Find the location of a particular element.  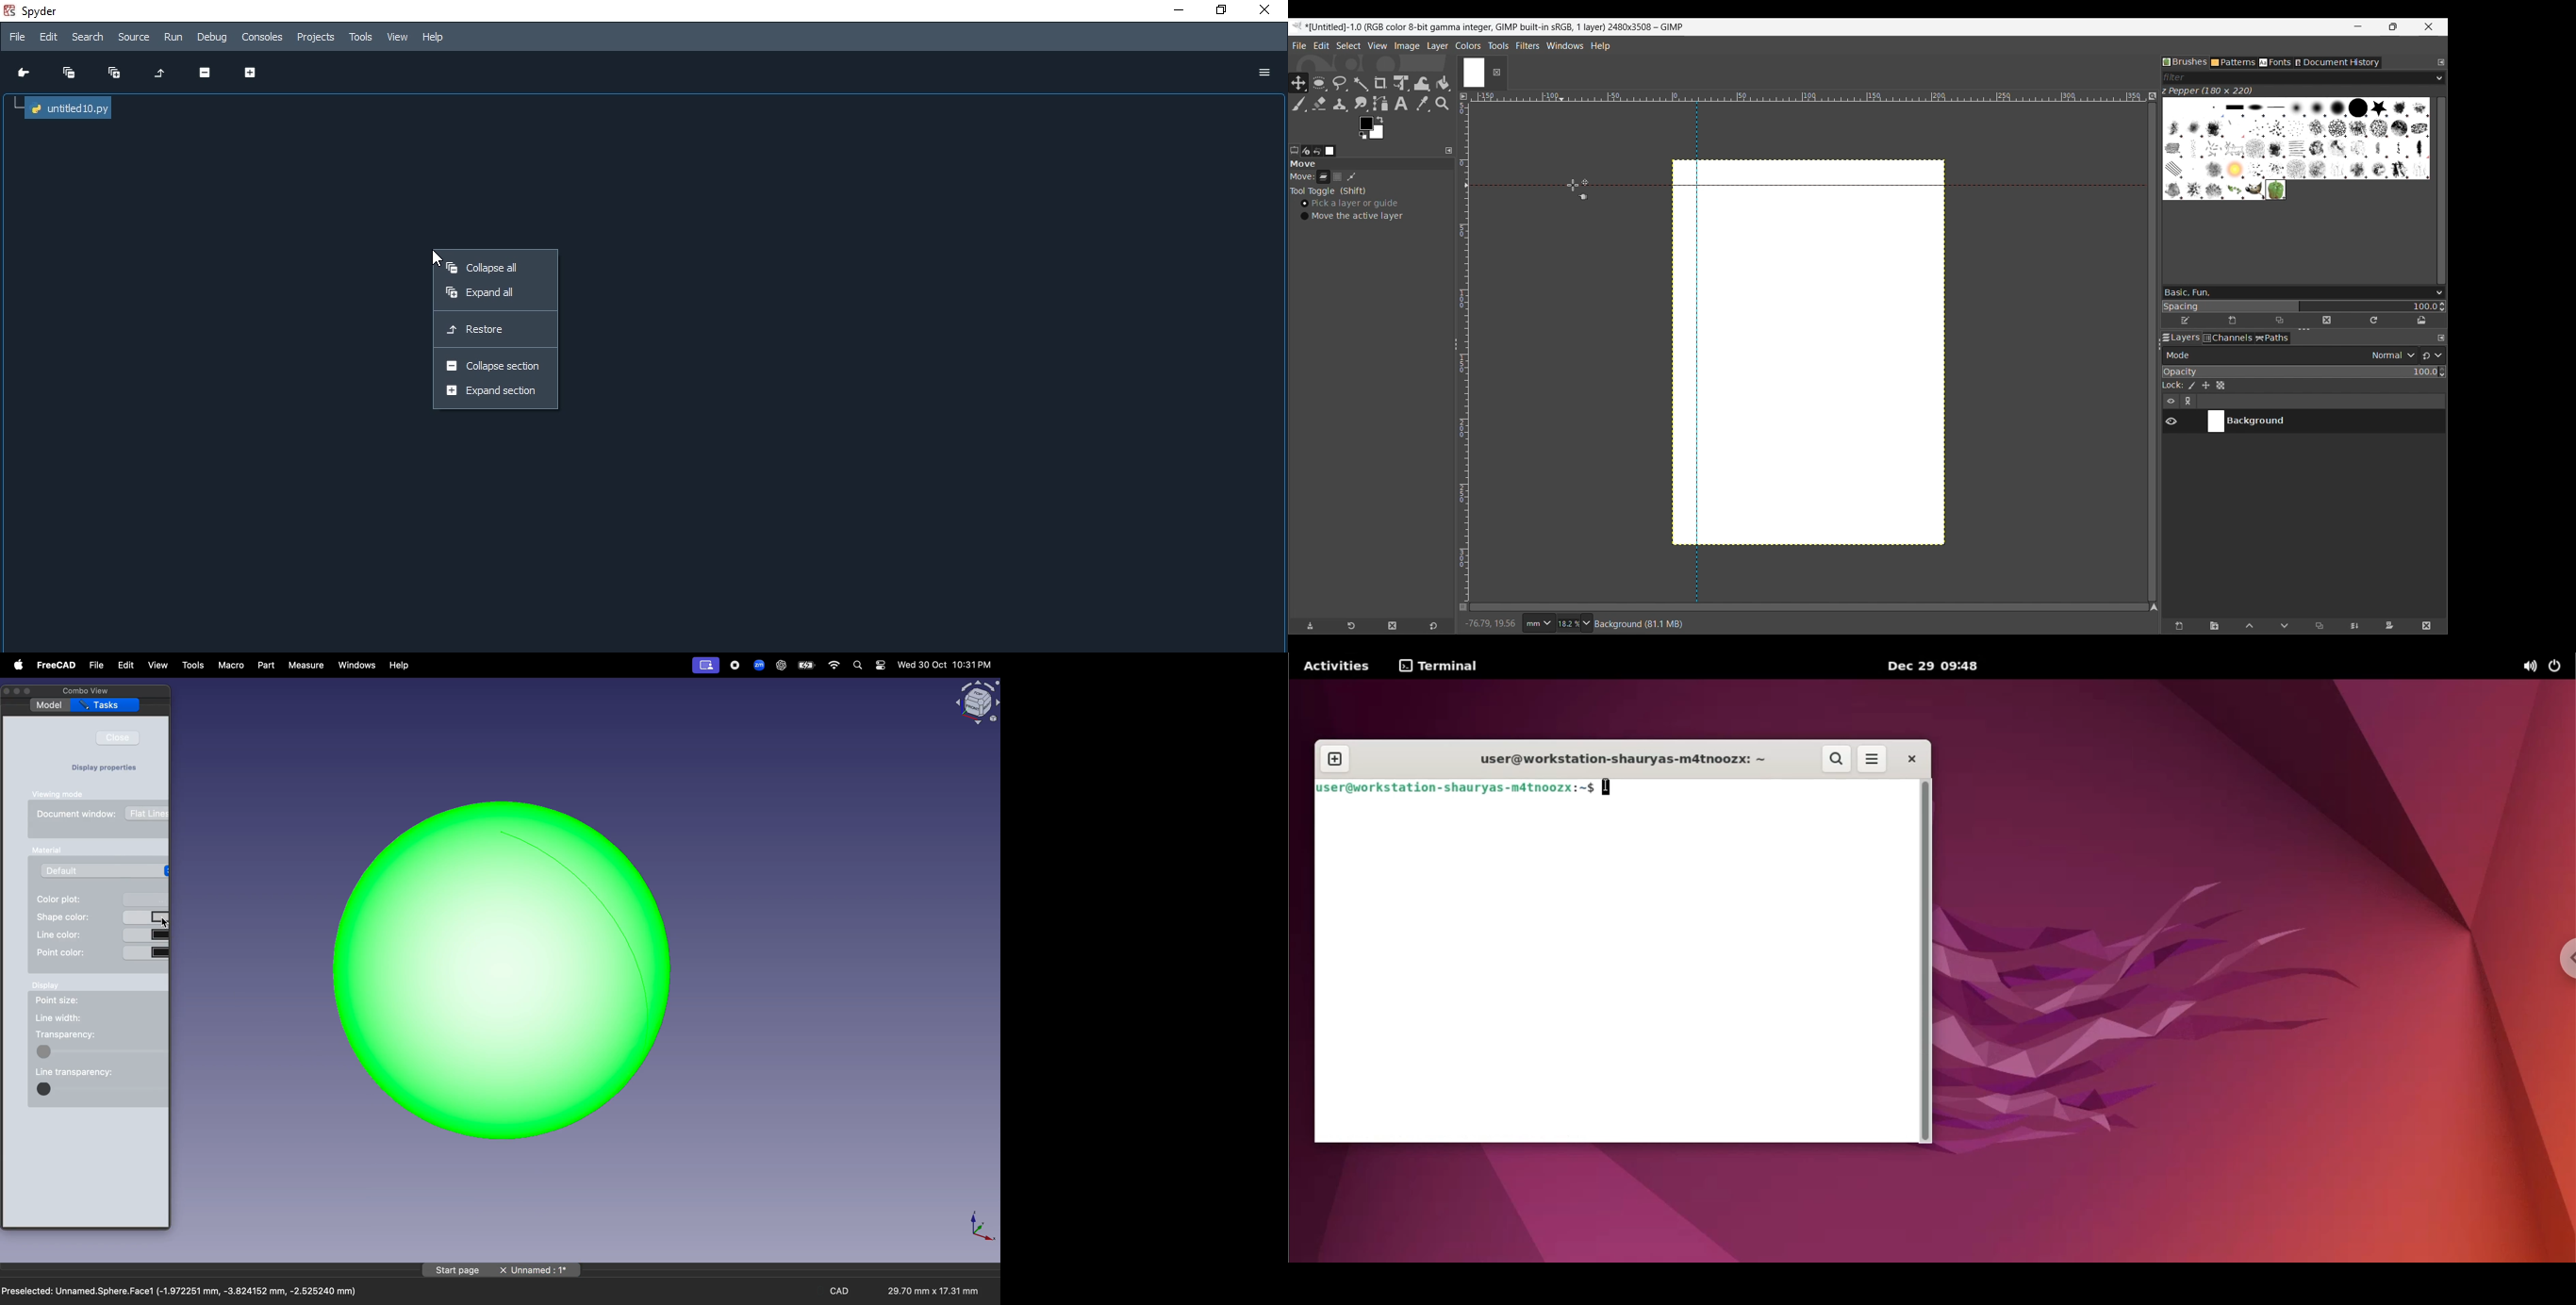

Navigate the image display is located at coordinates (2154, 607).